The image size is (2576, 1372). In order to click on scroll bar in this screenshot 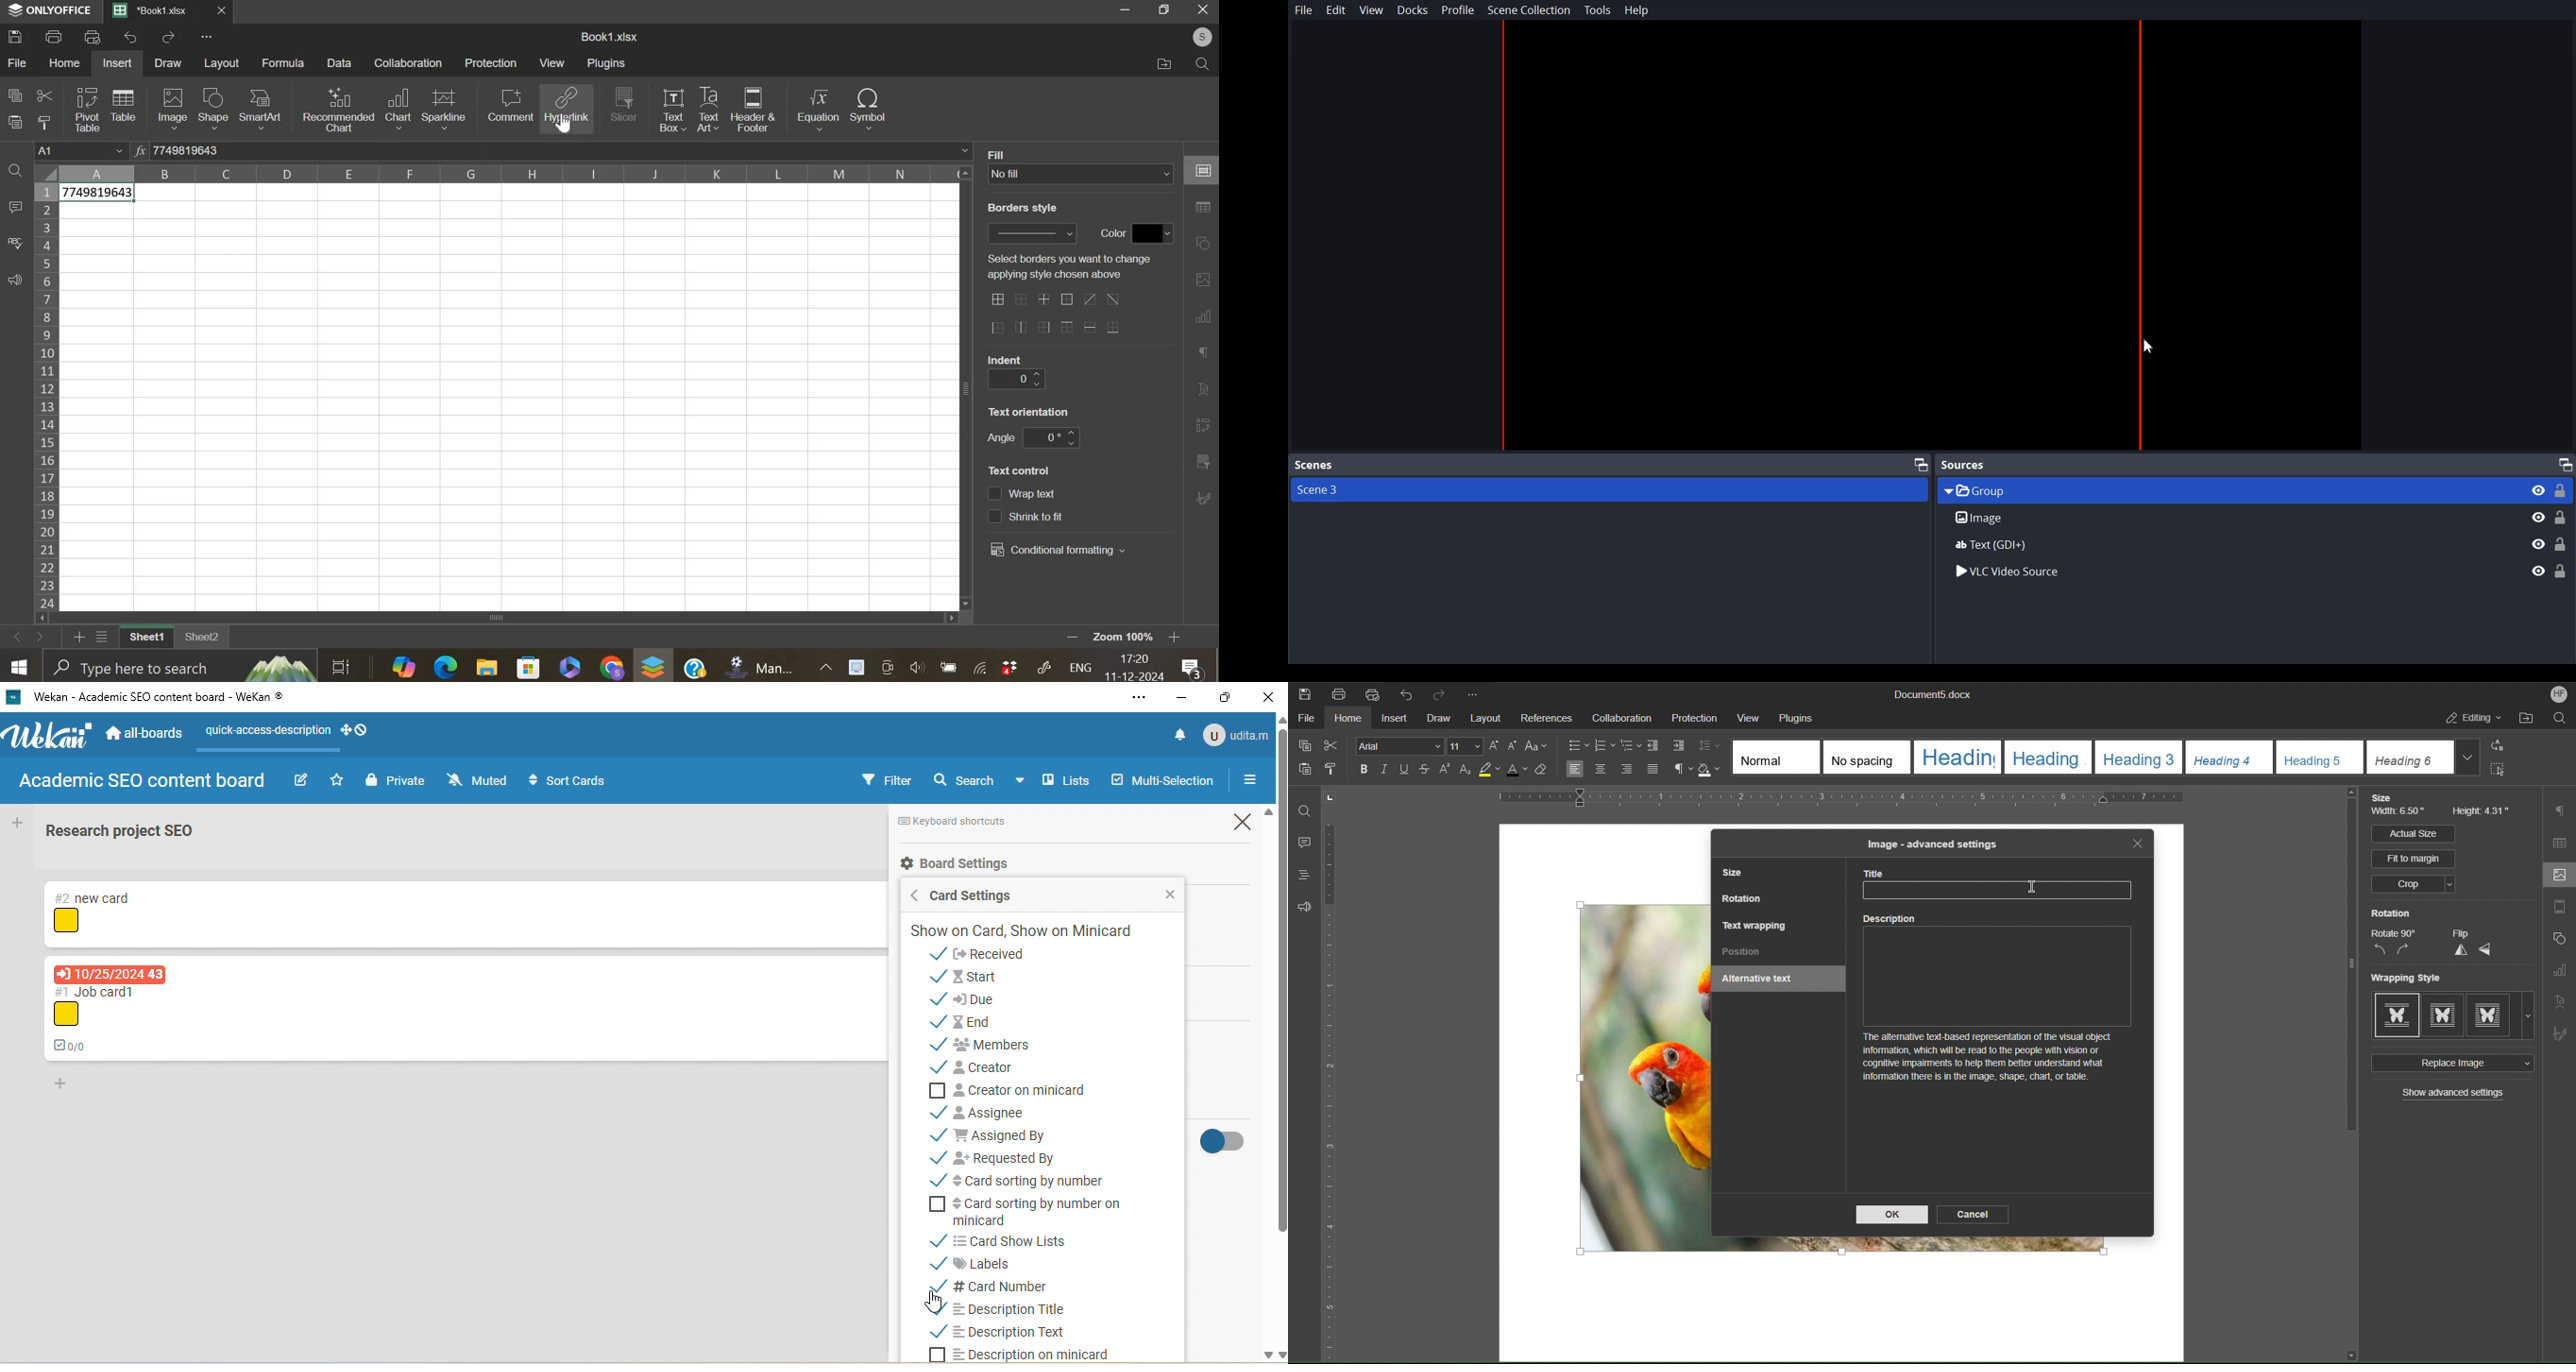, I will do `click(2348, 964)`.